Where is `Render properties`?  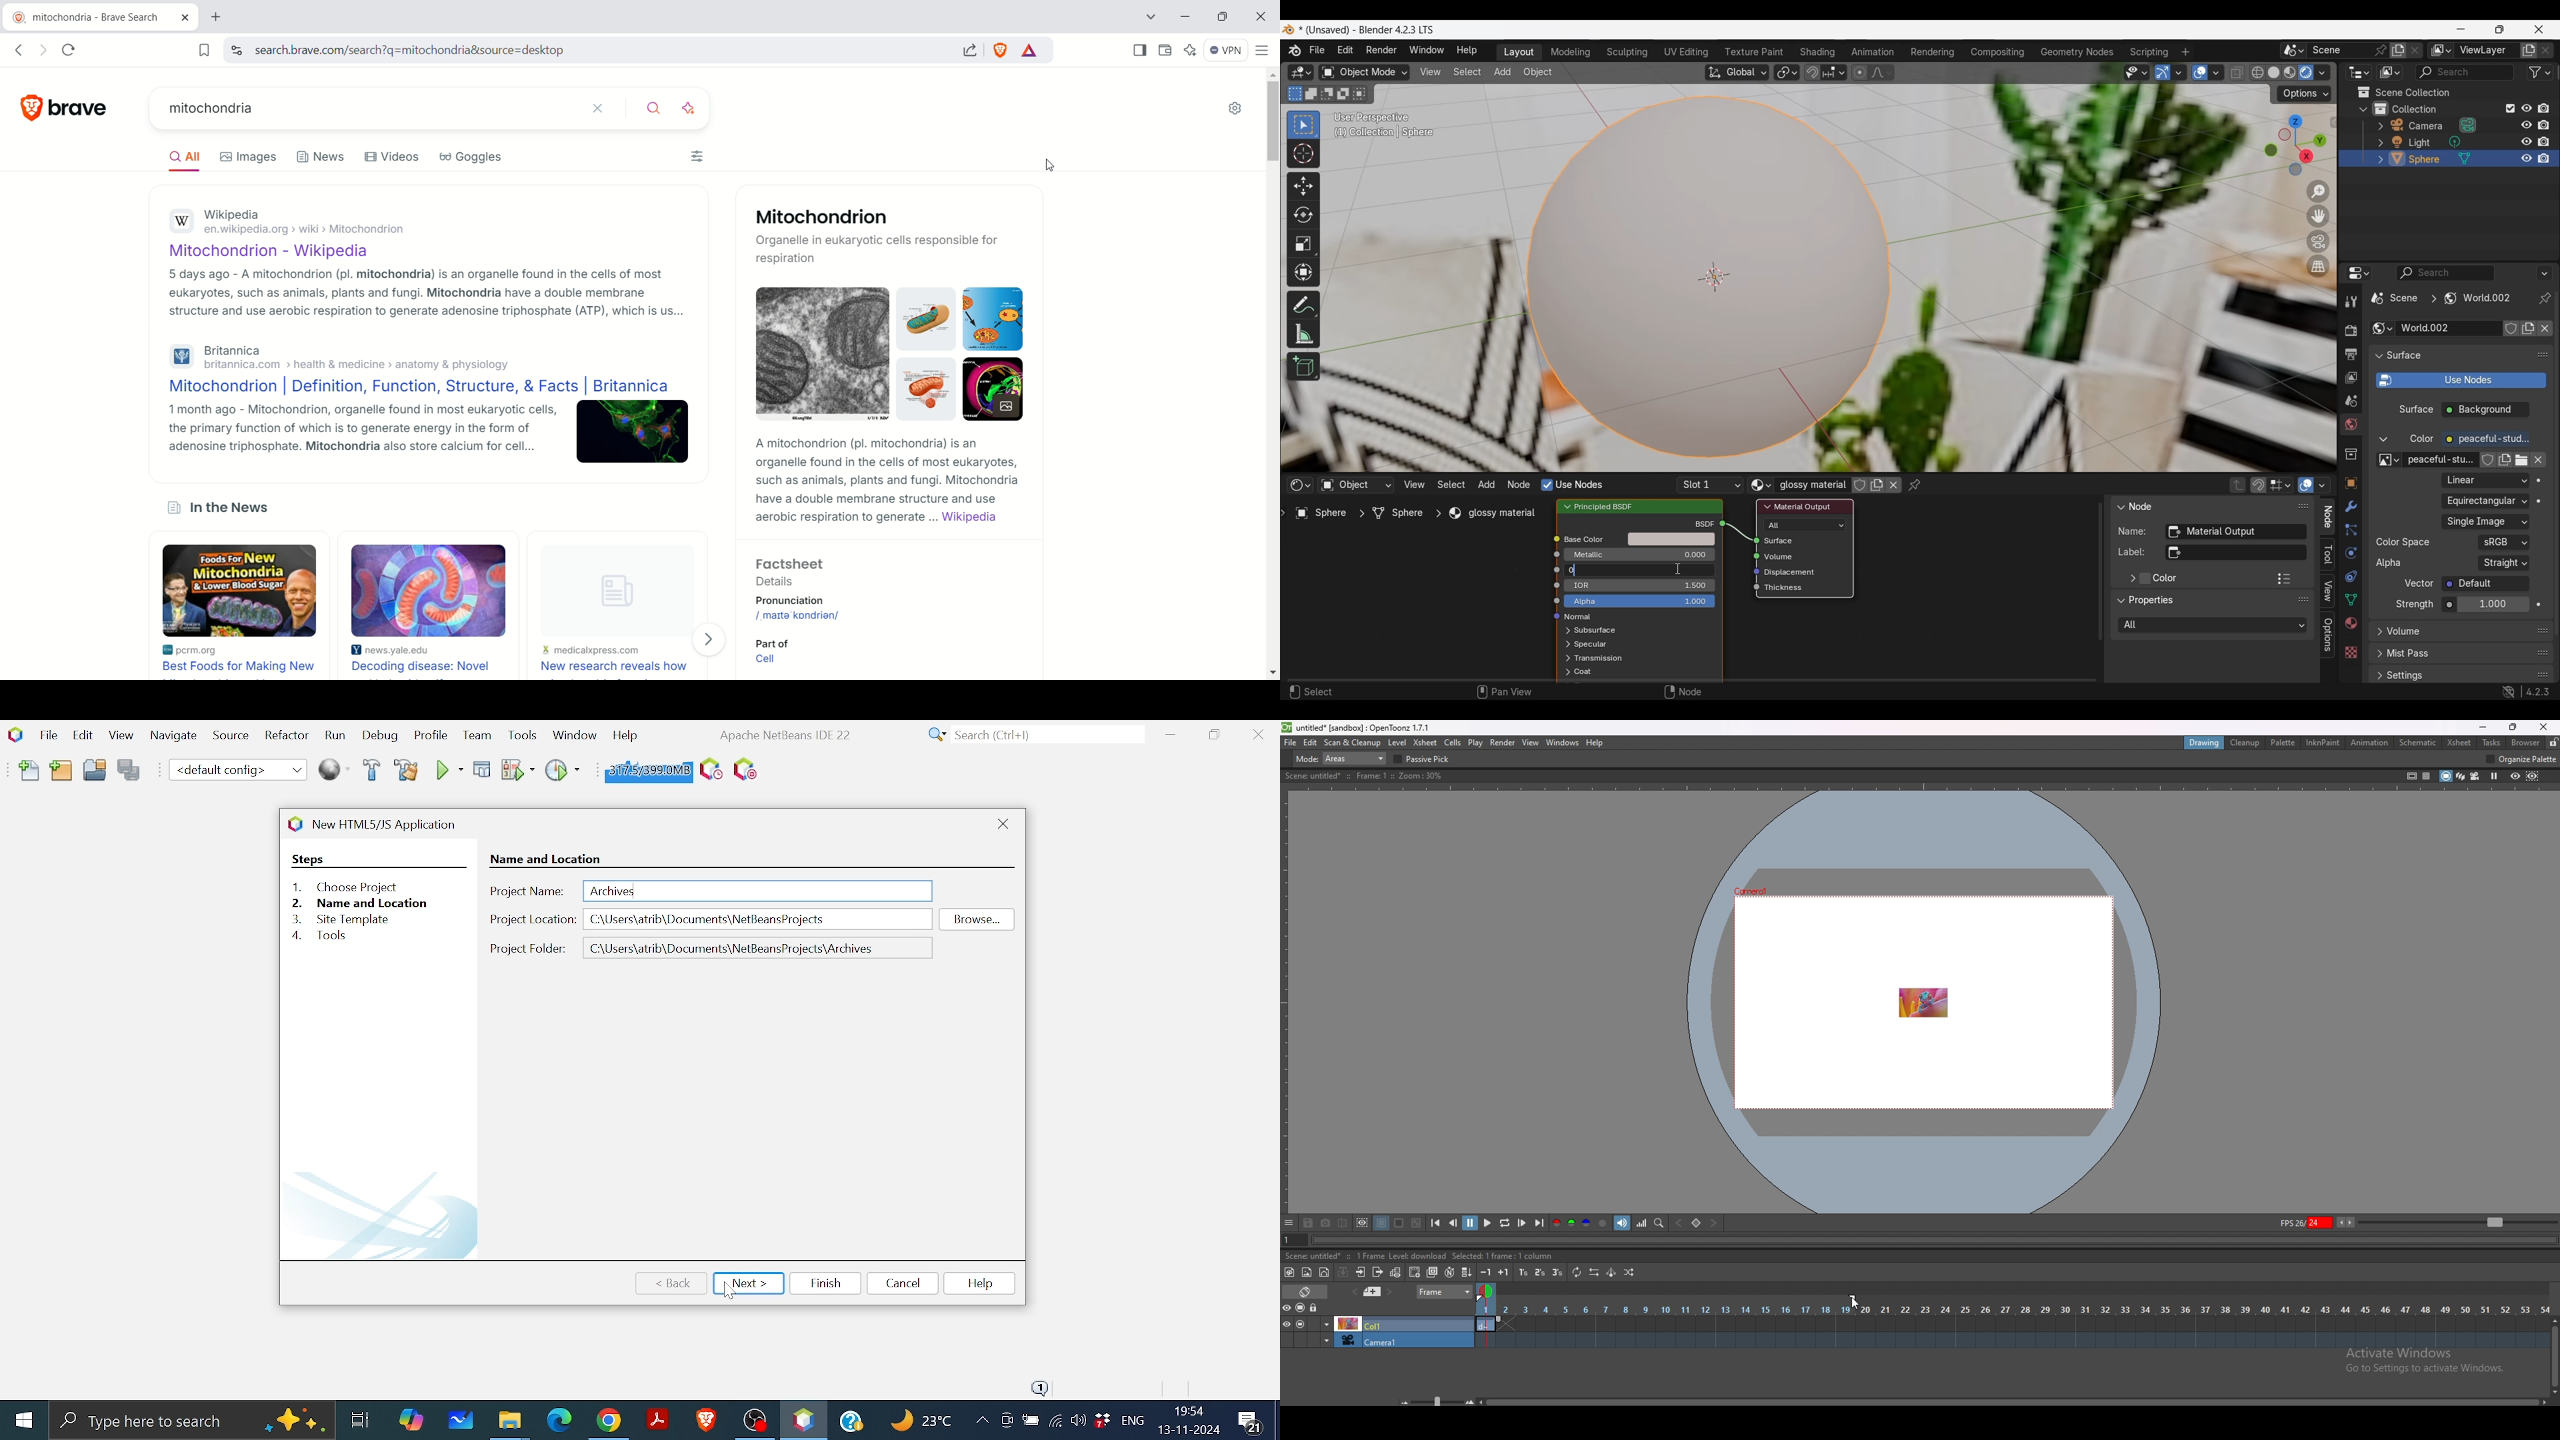
Render properties is located at coordinates (2350, 330).